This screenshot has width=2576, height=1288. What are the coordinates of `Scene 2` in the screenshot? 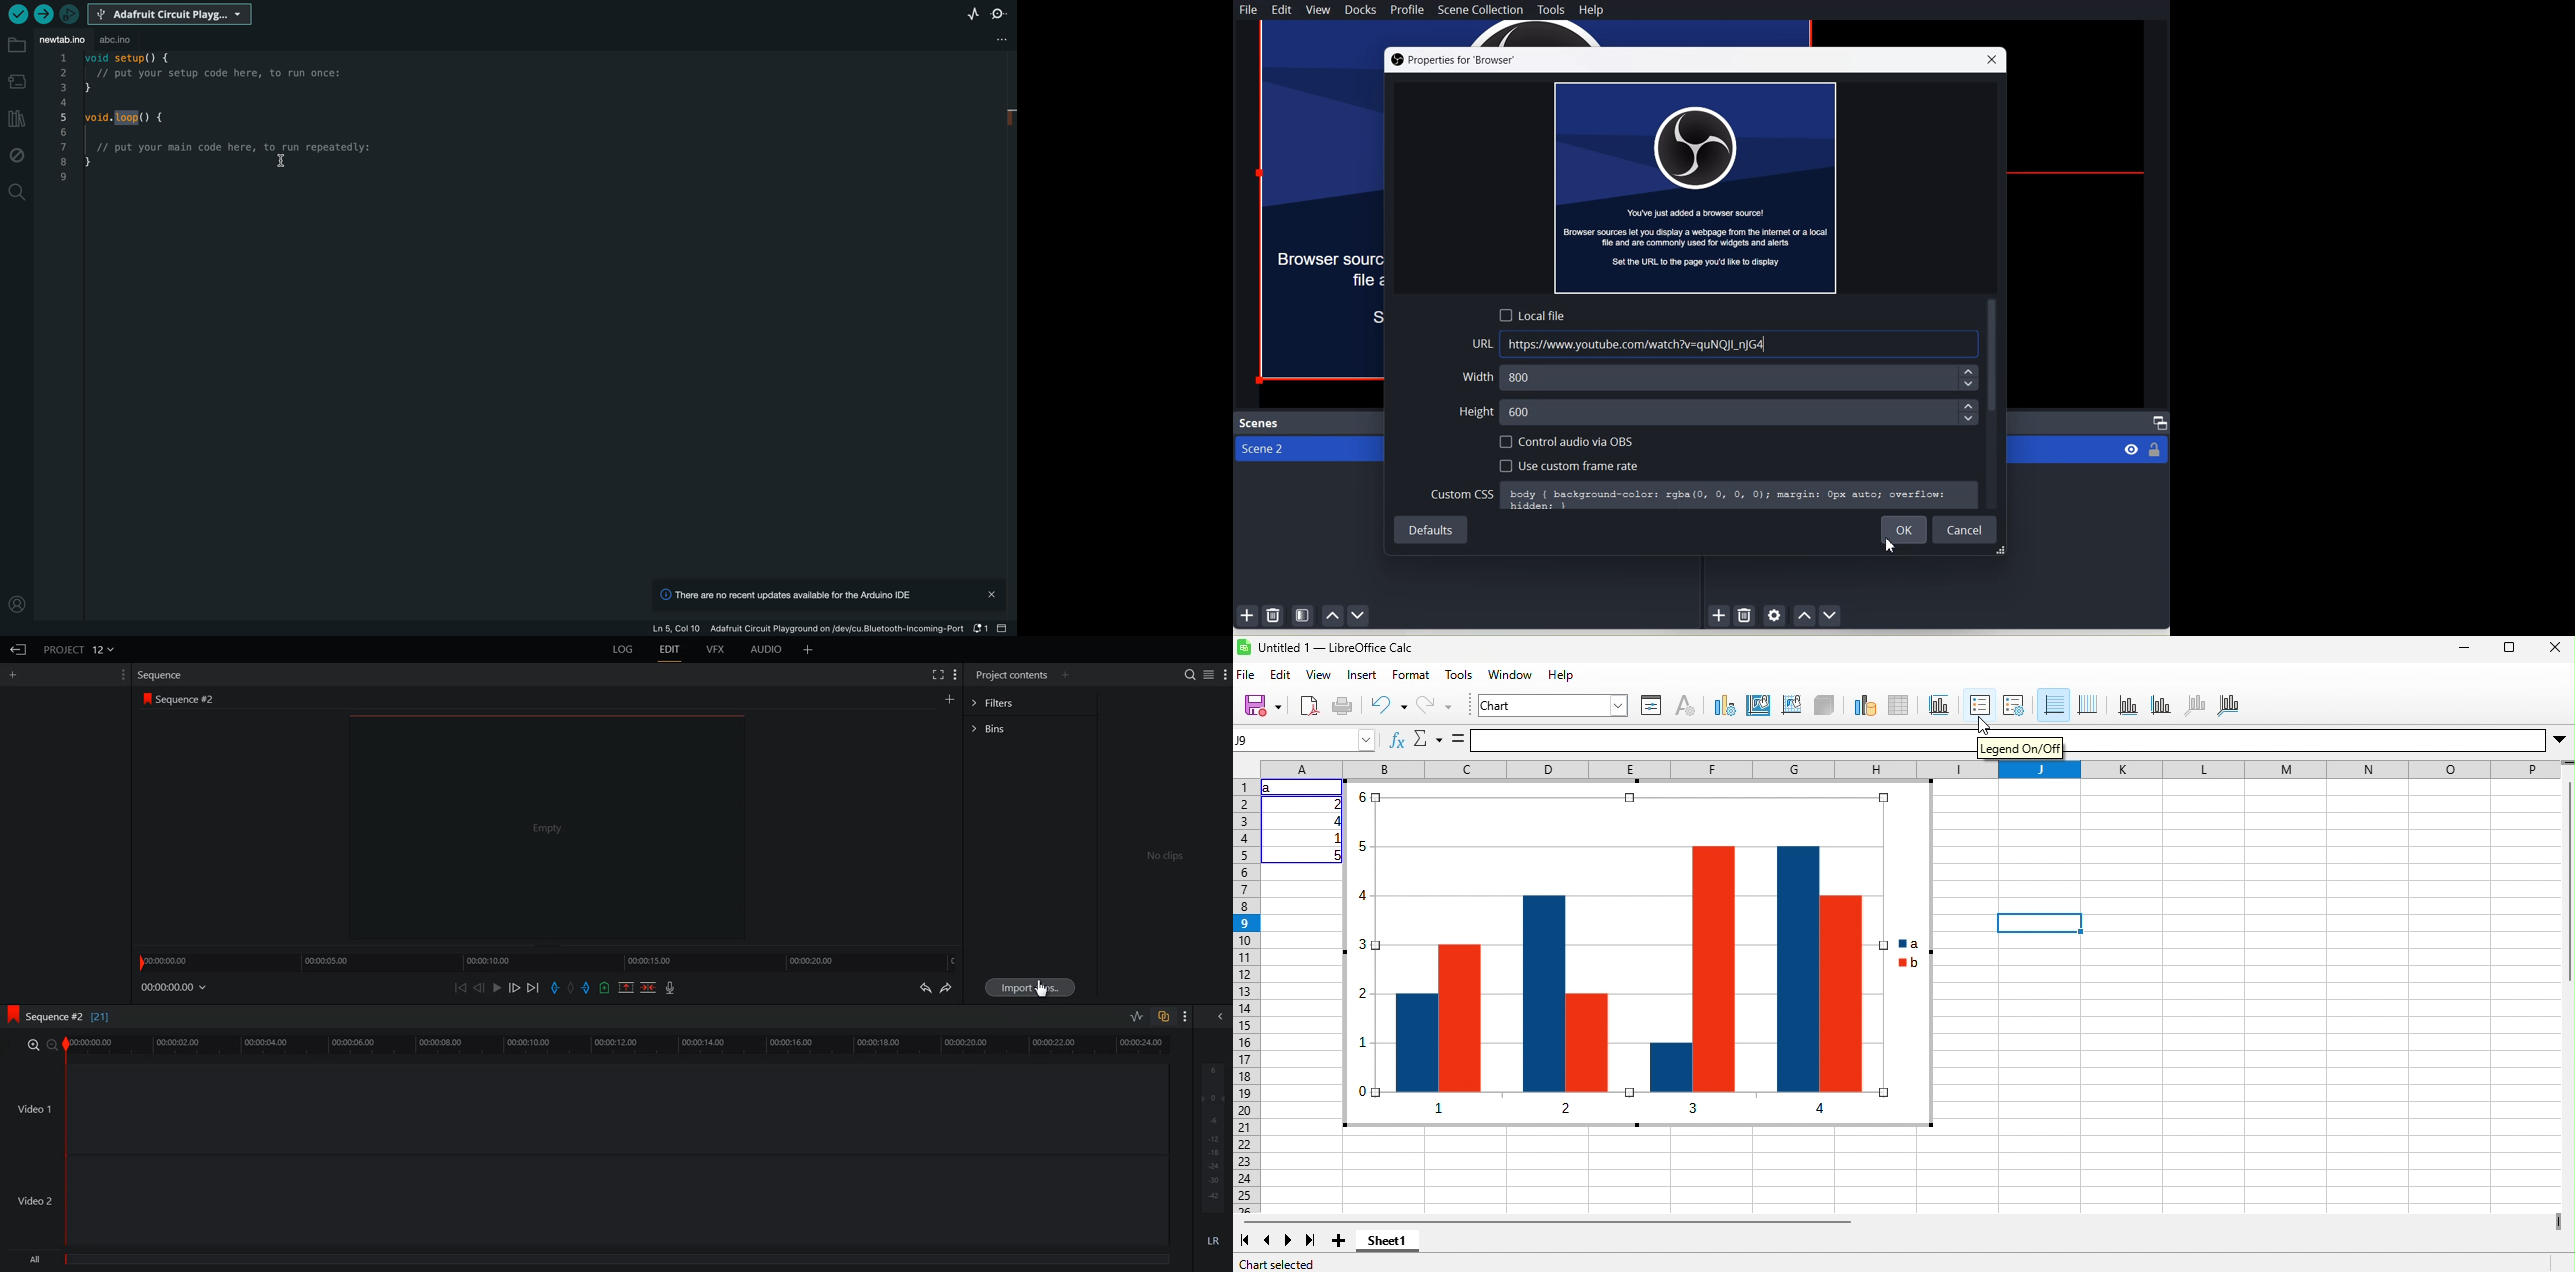 It's located at (1308, 450).